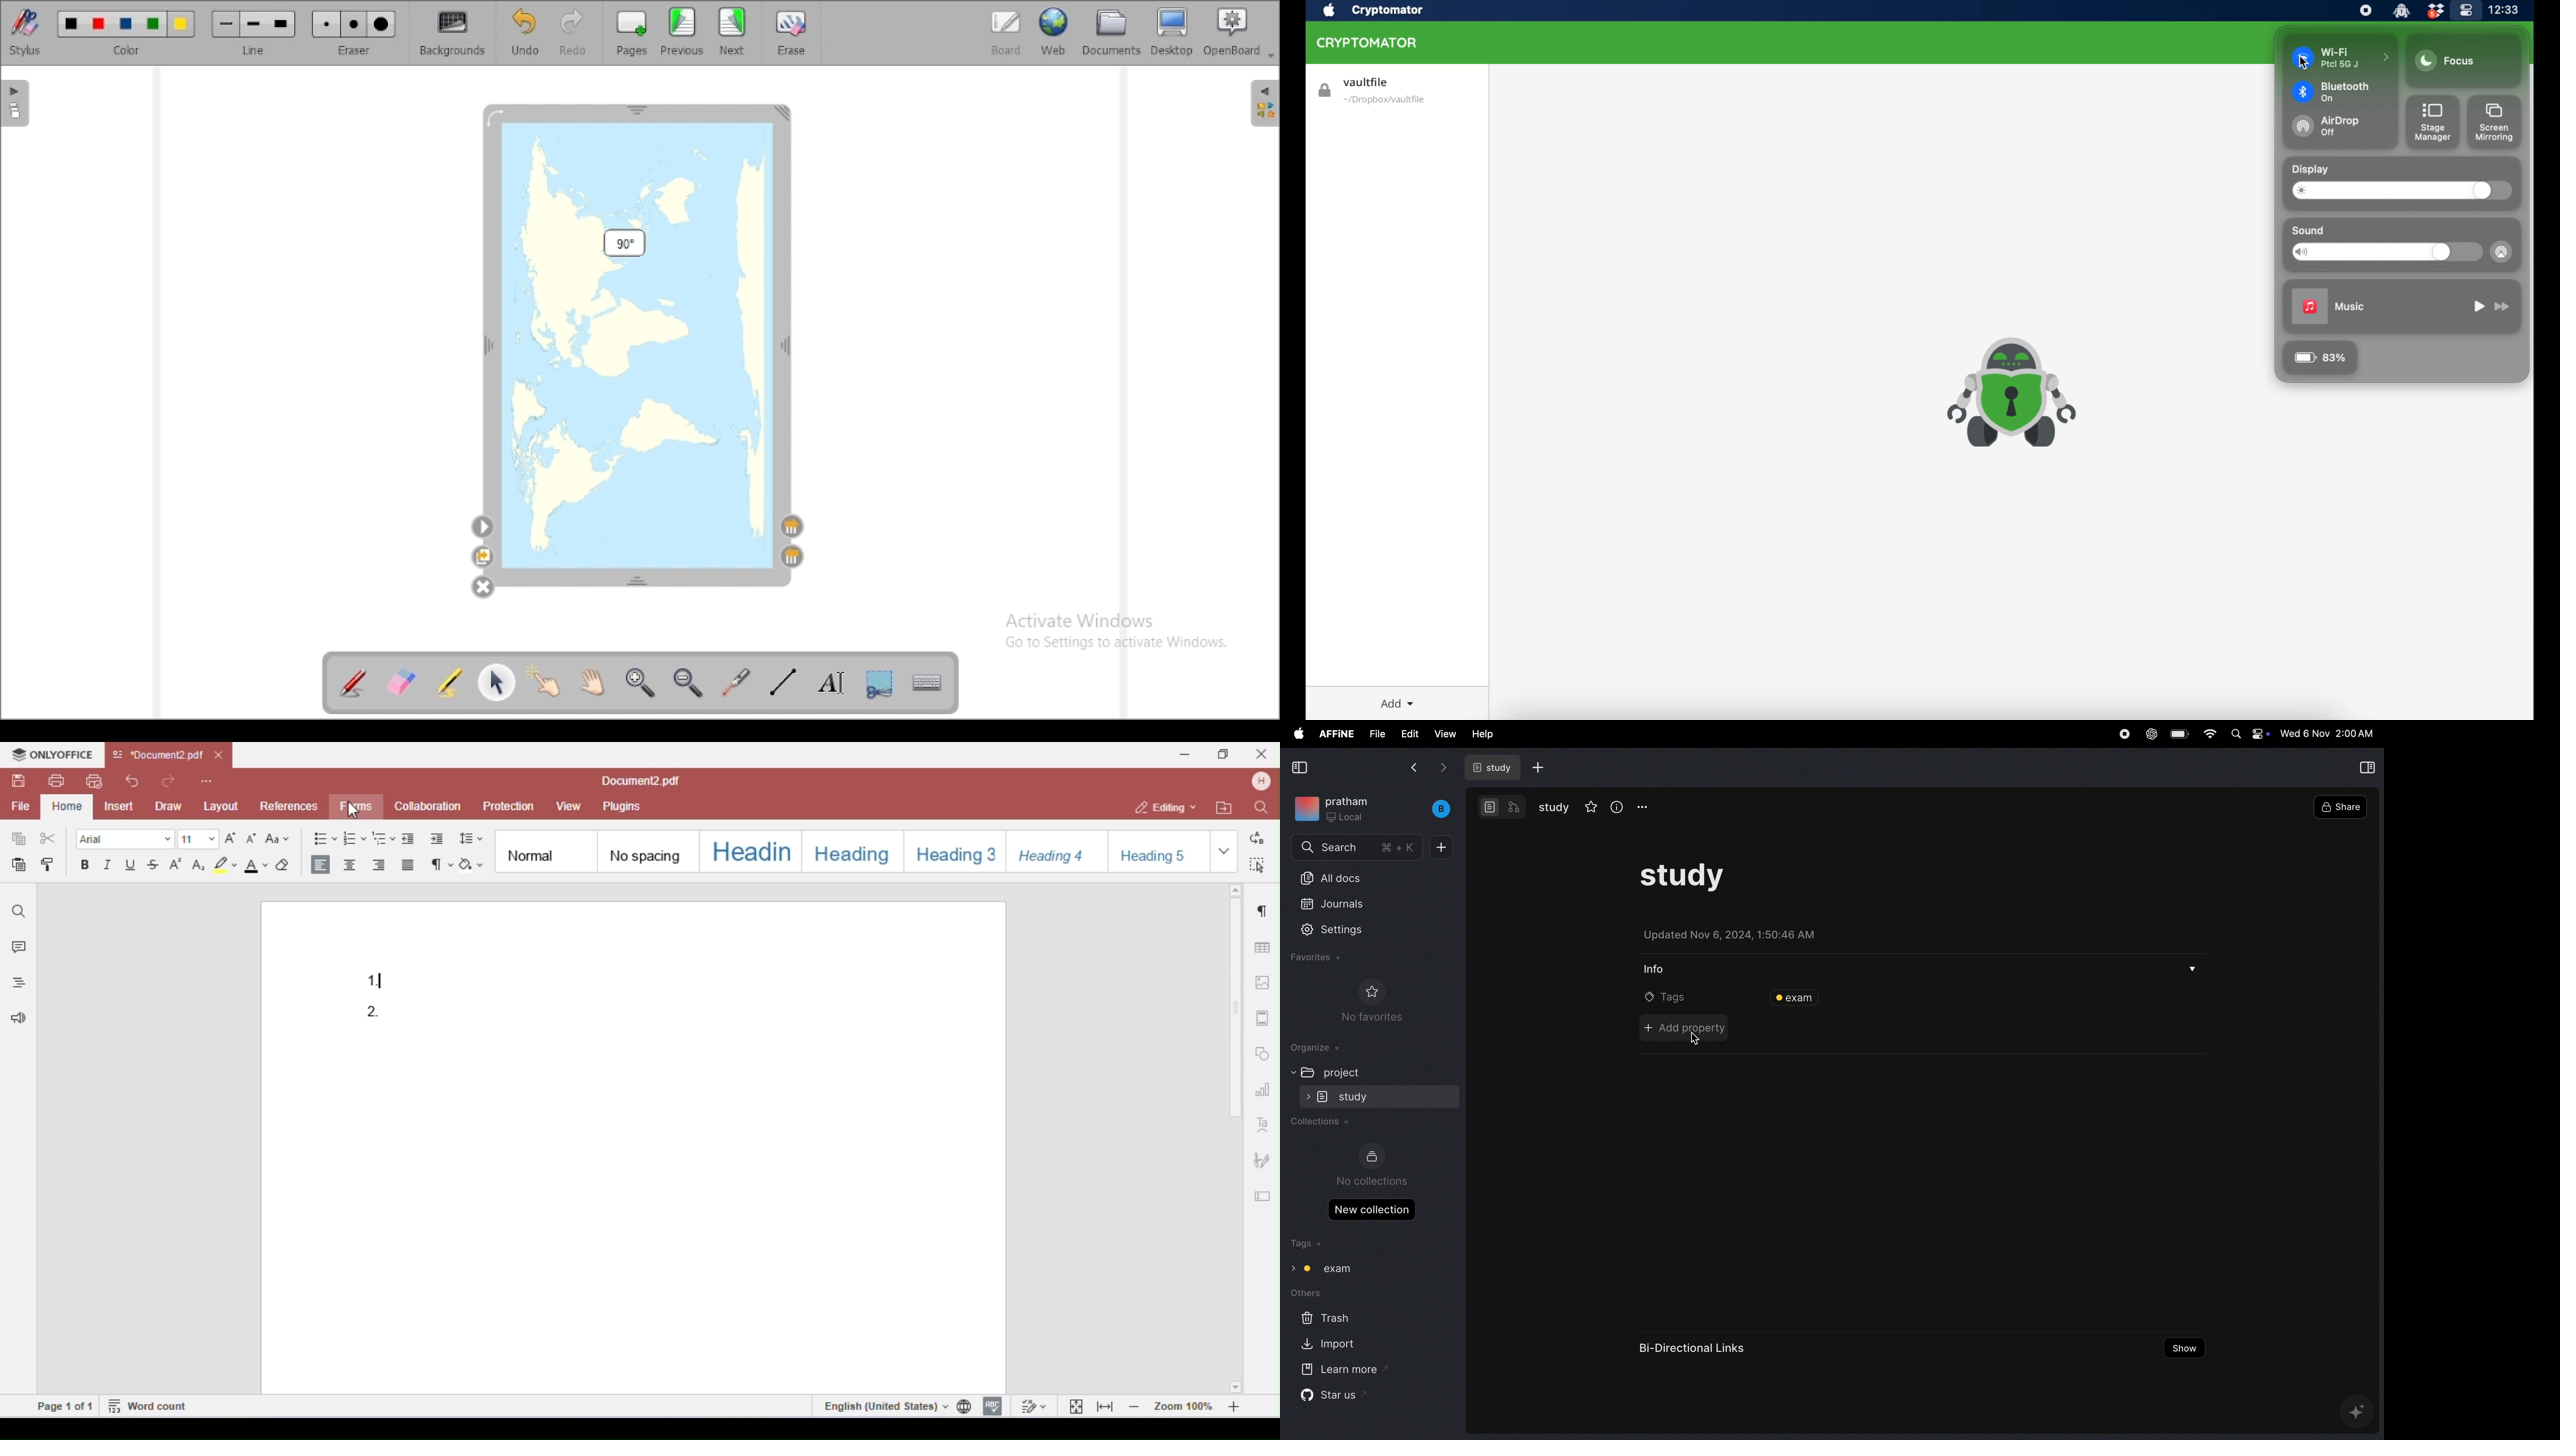 The width and height of the screenshot is (2576, 1456). Describe the element at coordinates (632, 33) in the screenshot. I see `pages` at that location.